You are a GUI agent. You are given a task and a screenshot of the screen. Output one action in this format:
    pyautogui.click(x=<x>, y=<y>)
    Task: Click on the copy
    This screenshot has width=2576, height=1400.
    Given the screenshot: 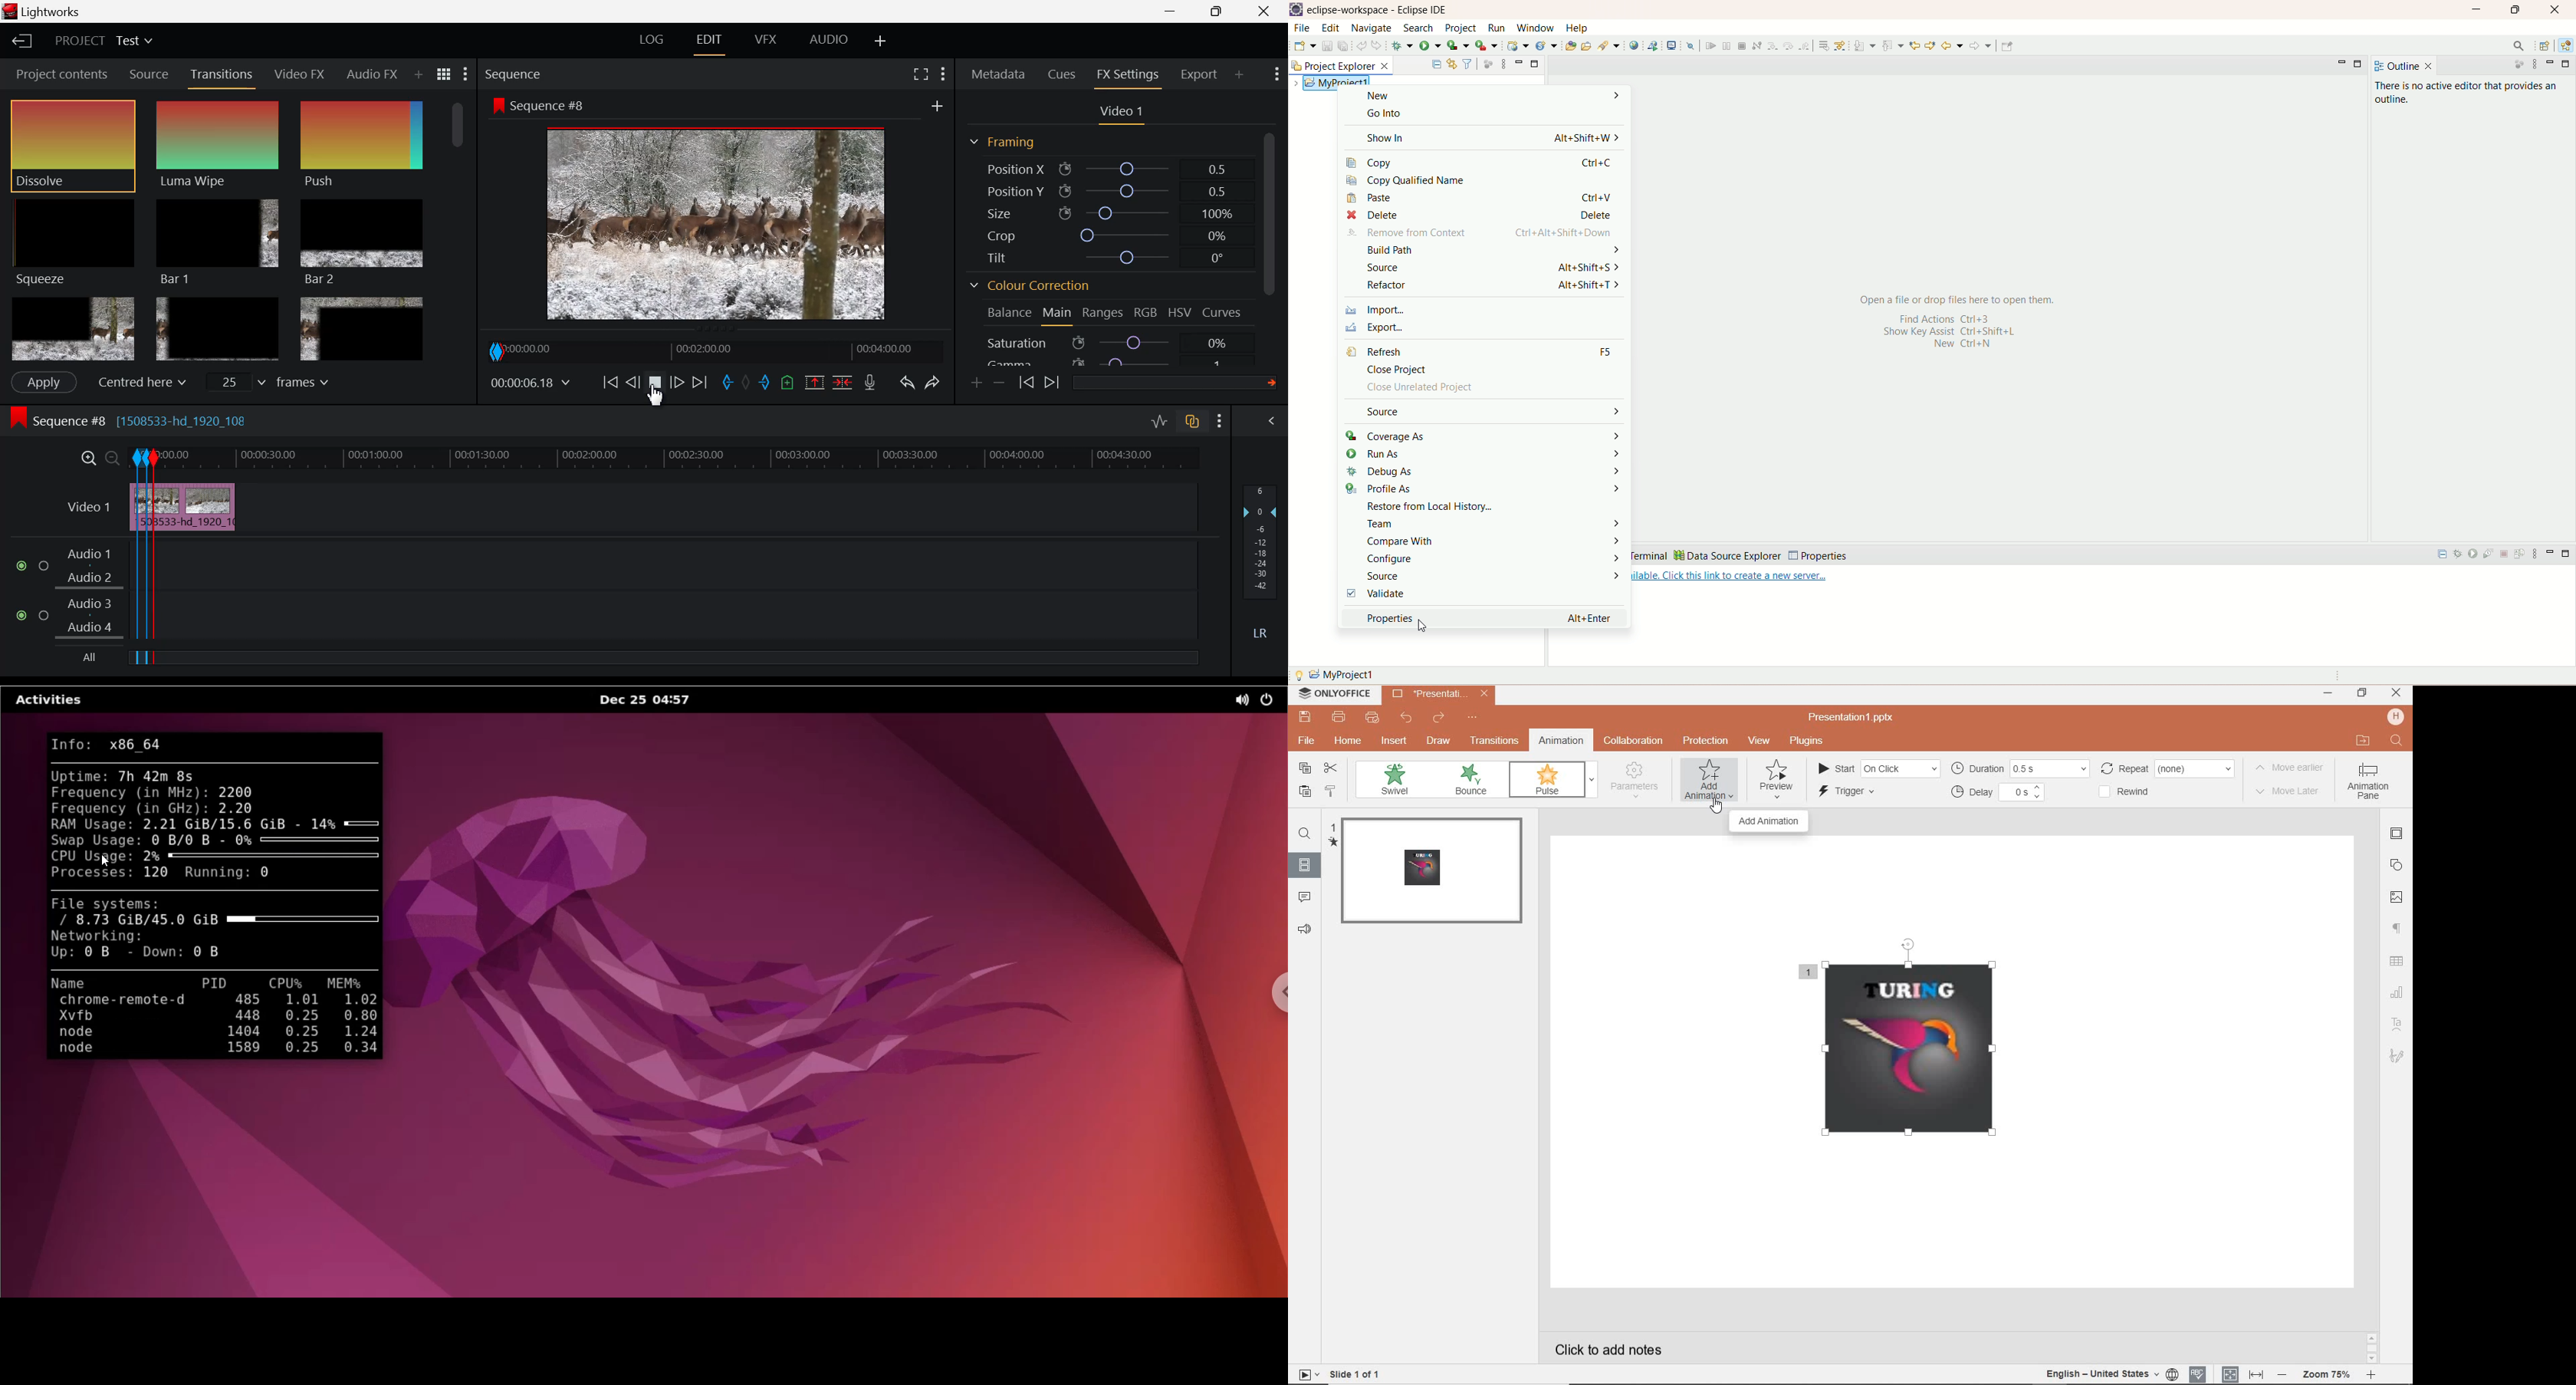 What is the action you would take?
    pyautogui.click(x=1304, y=769)
    